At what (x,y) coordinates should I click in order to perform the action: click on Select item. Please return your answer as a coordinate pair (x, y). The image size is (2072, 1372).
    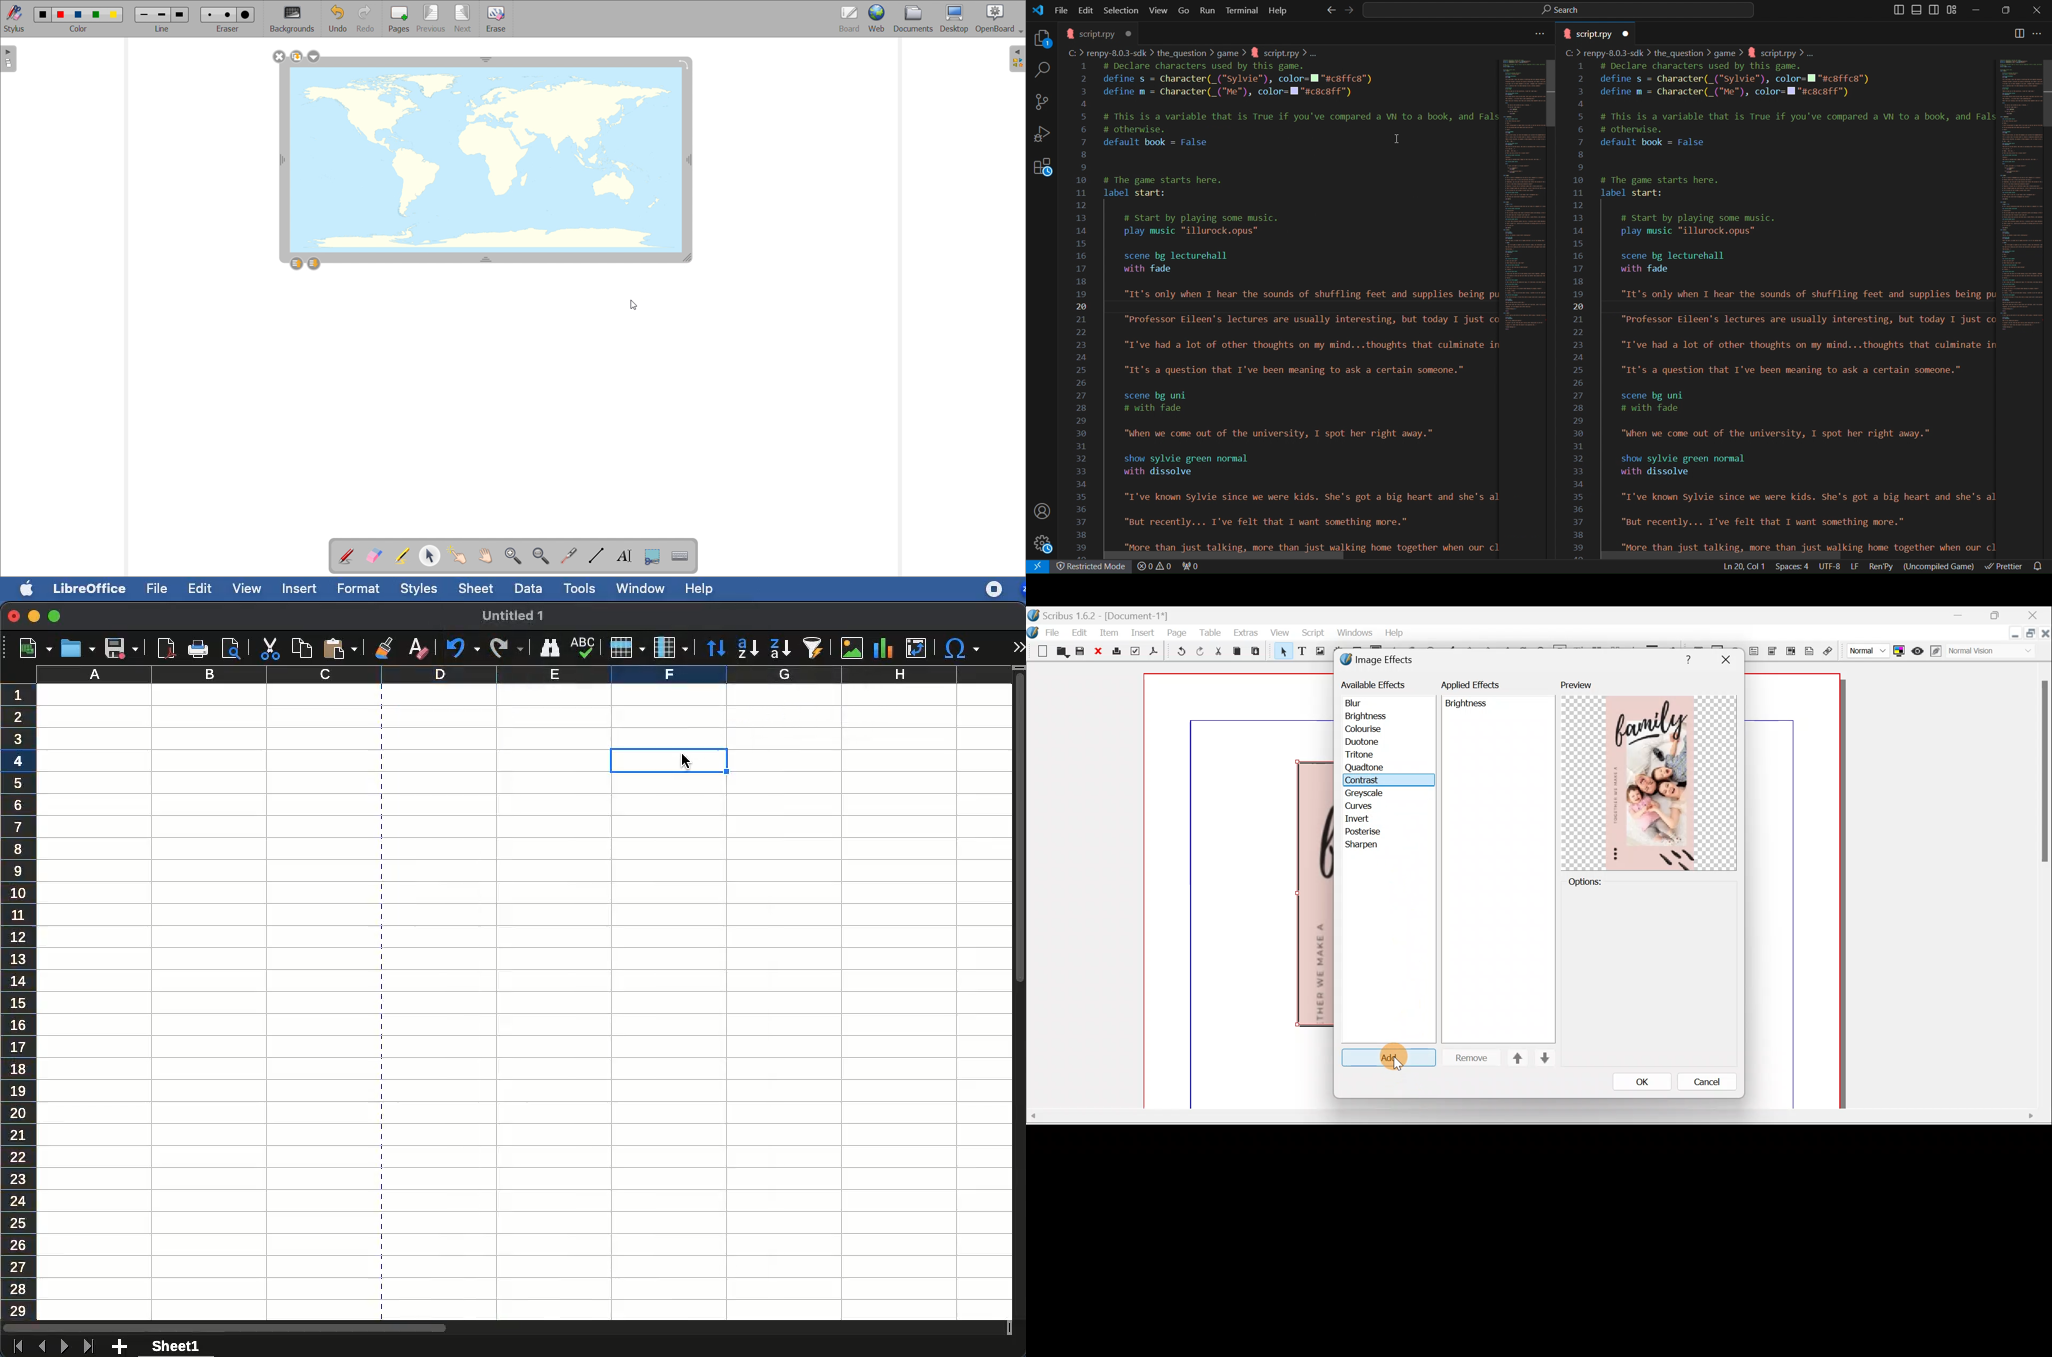
    Looking at the image, I should click on (1280, 653).